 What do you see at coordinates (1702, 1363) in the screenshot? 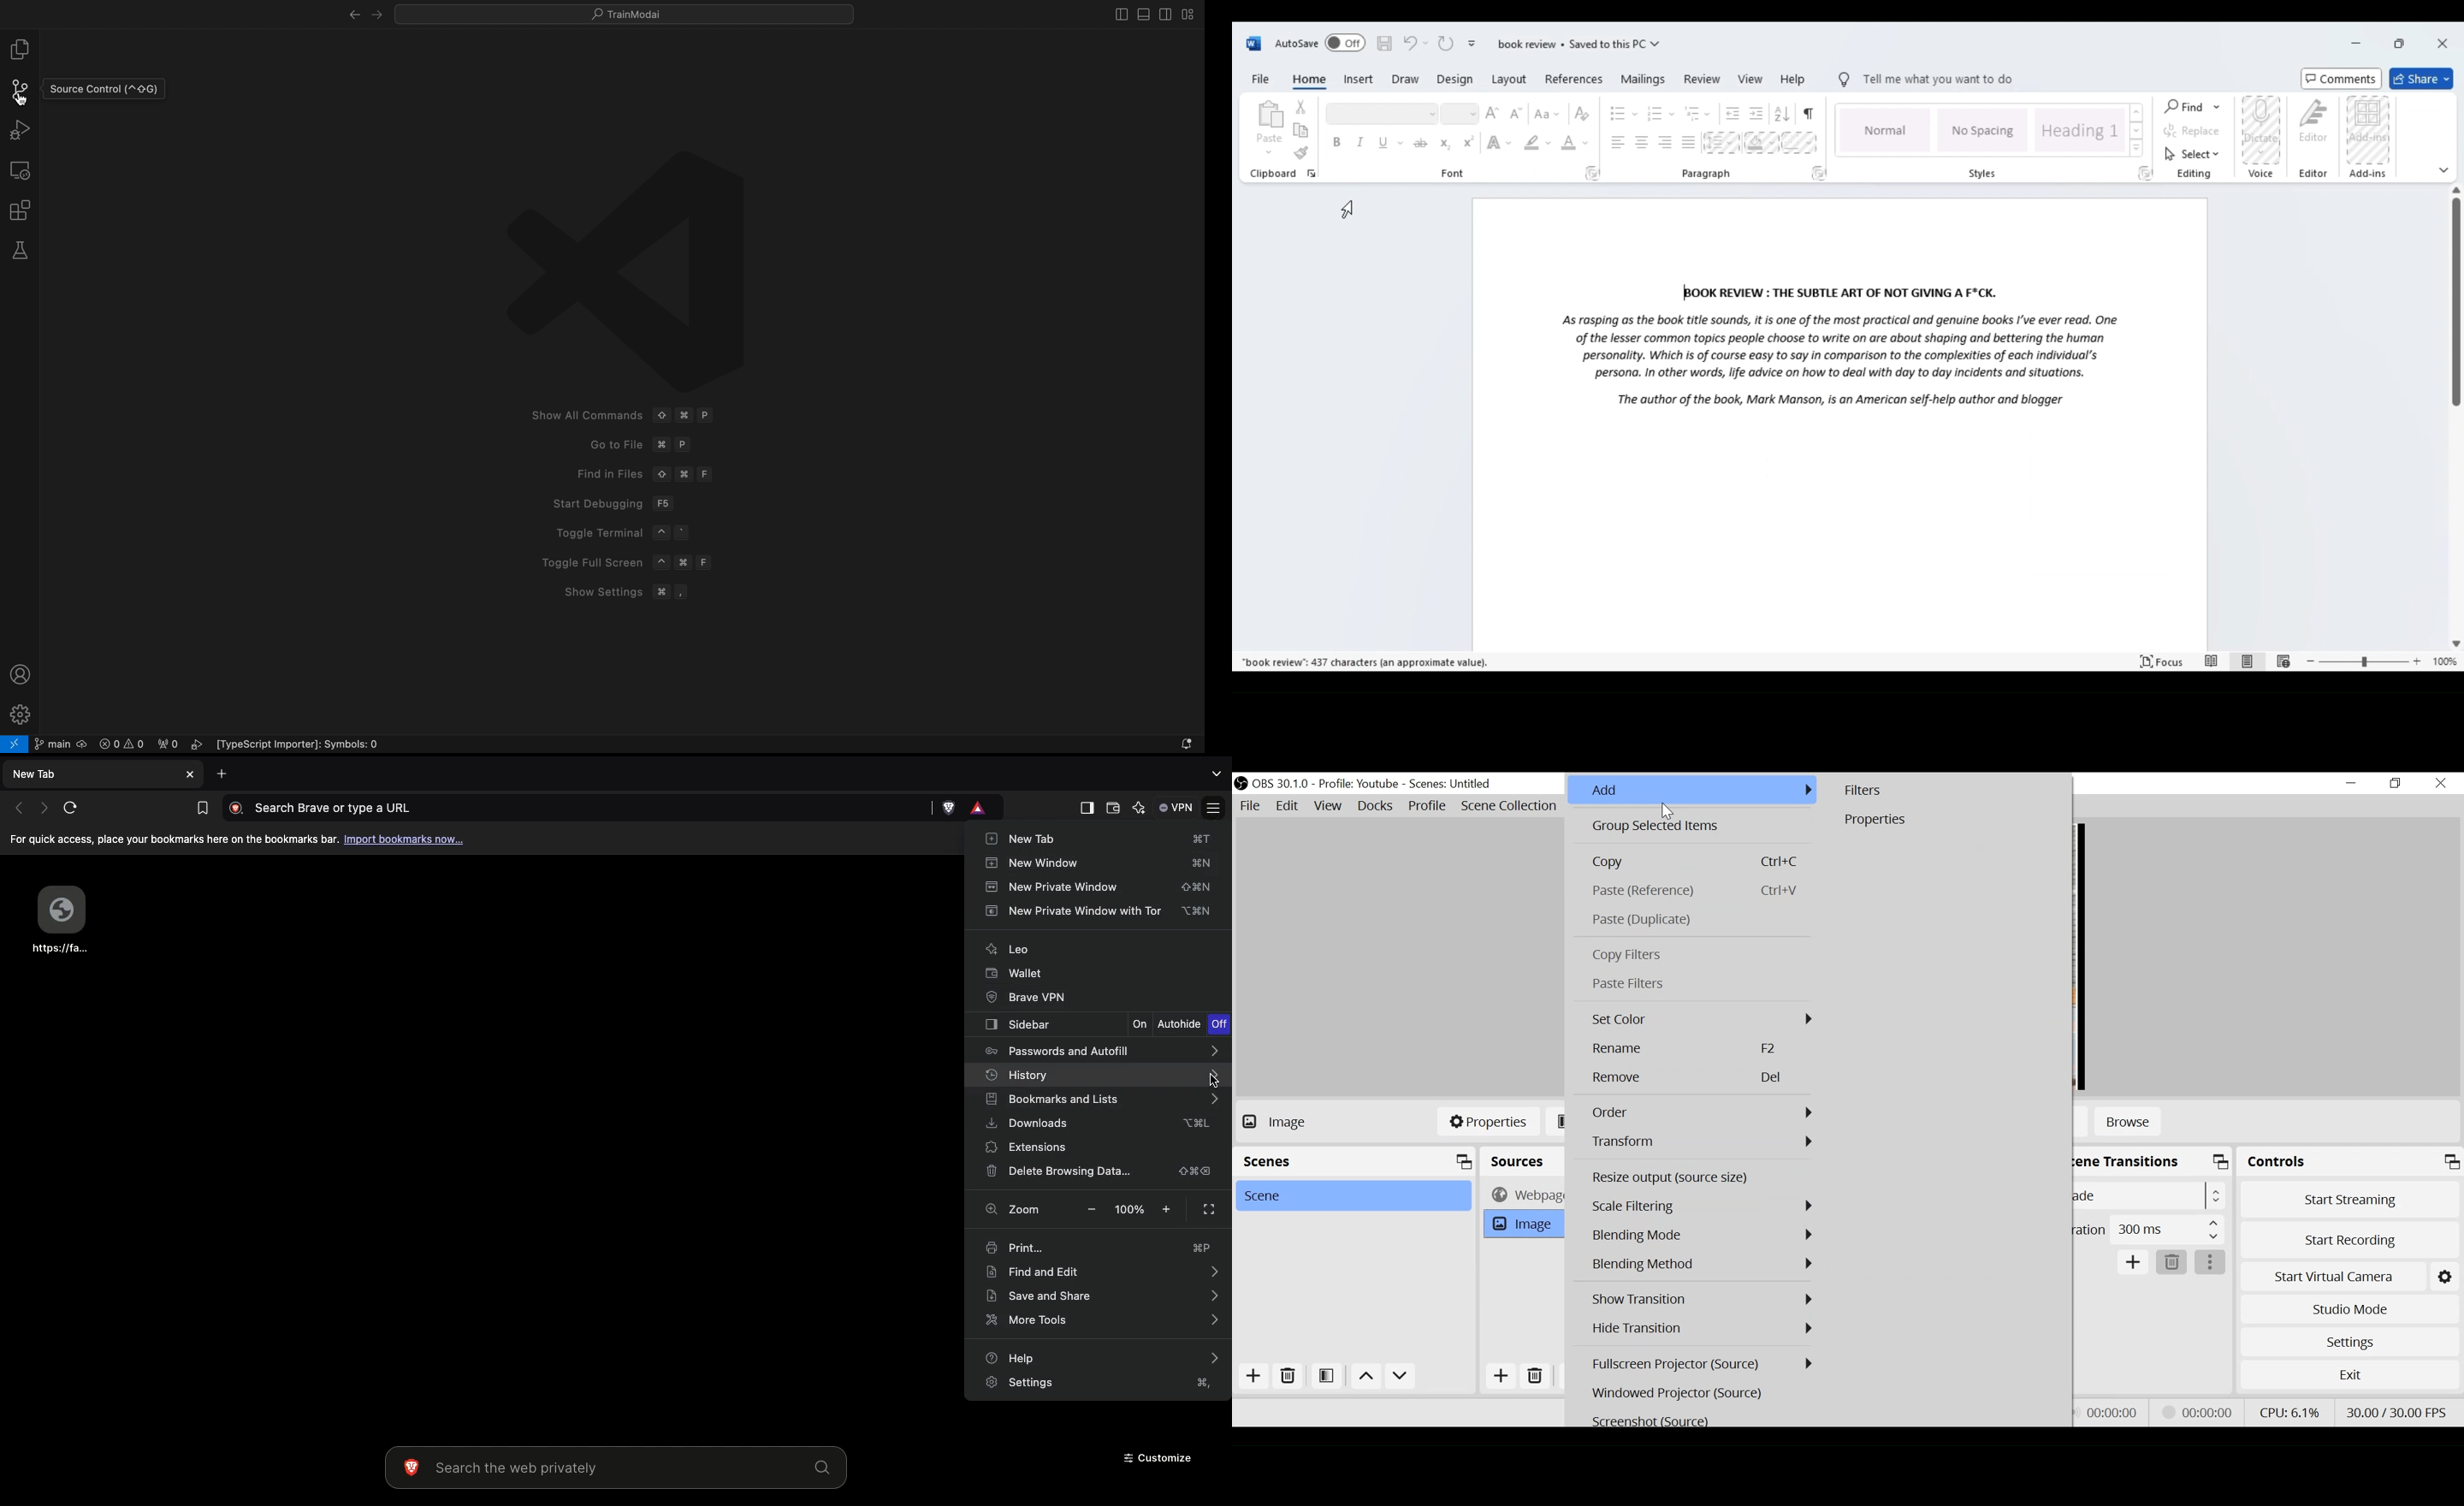
I see `Fullscreen Projector(Source` at bounding box center [1702, 1363].